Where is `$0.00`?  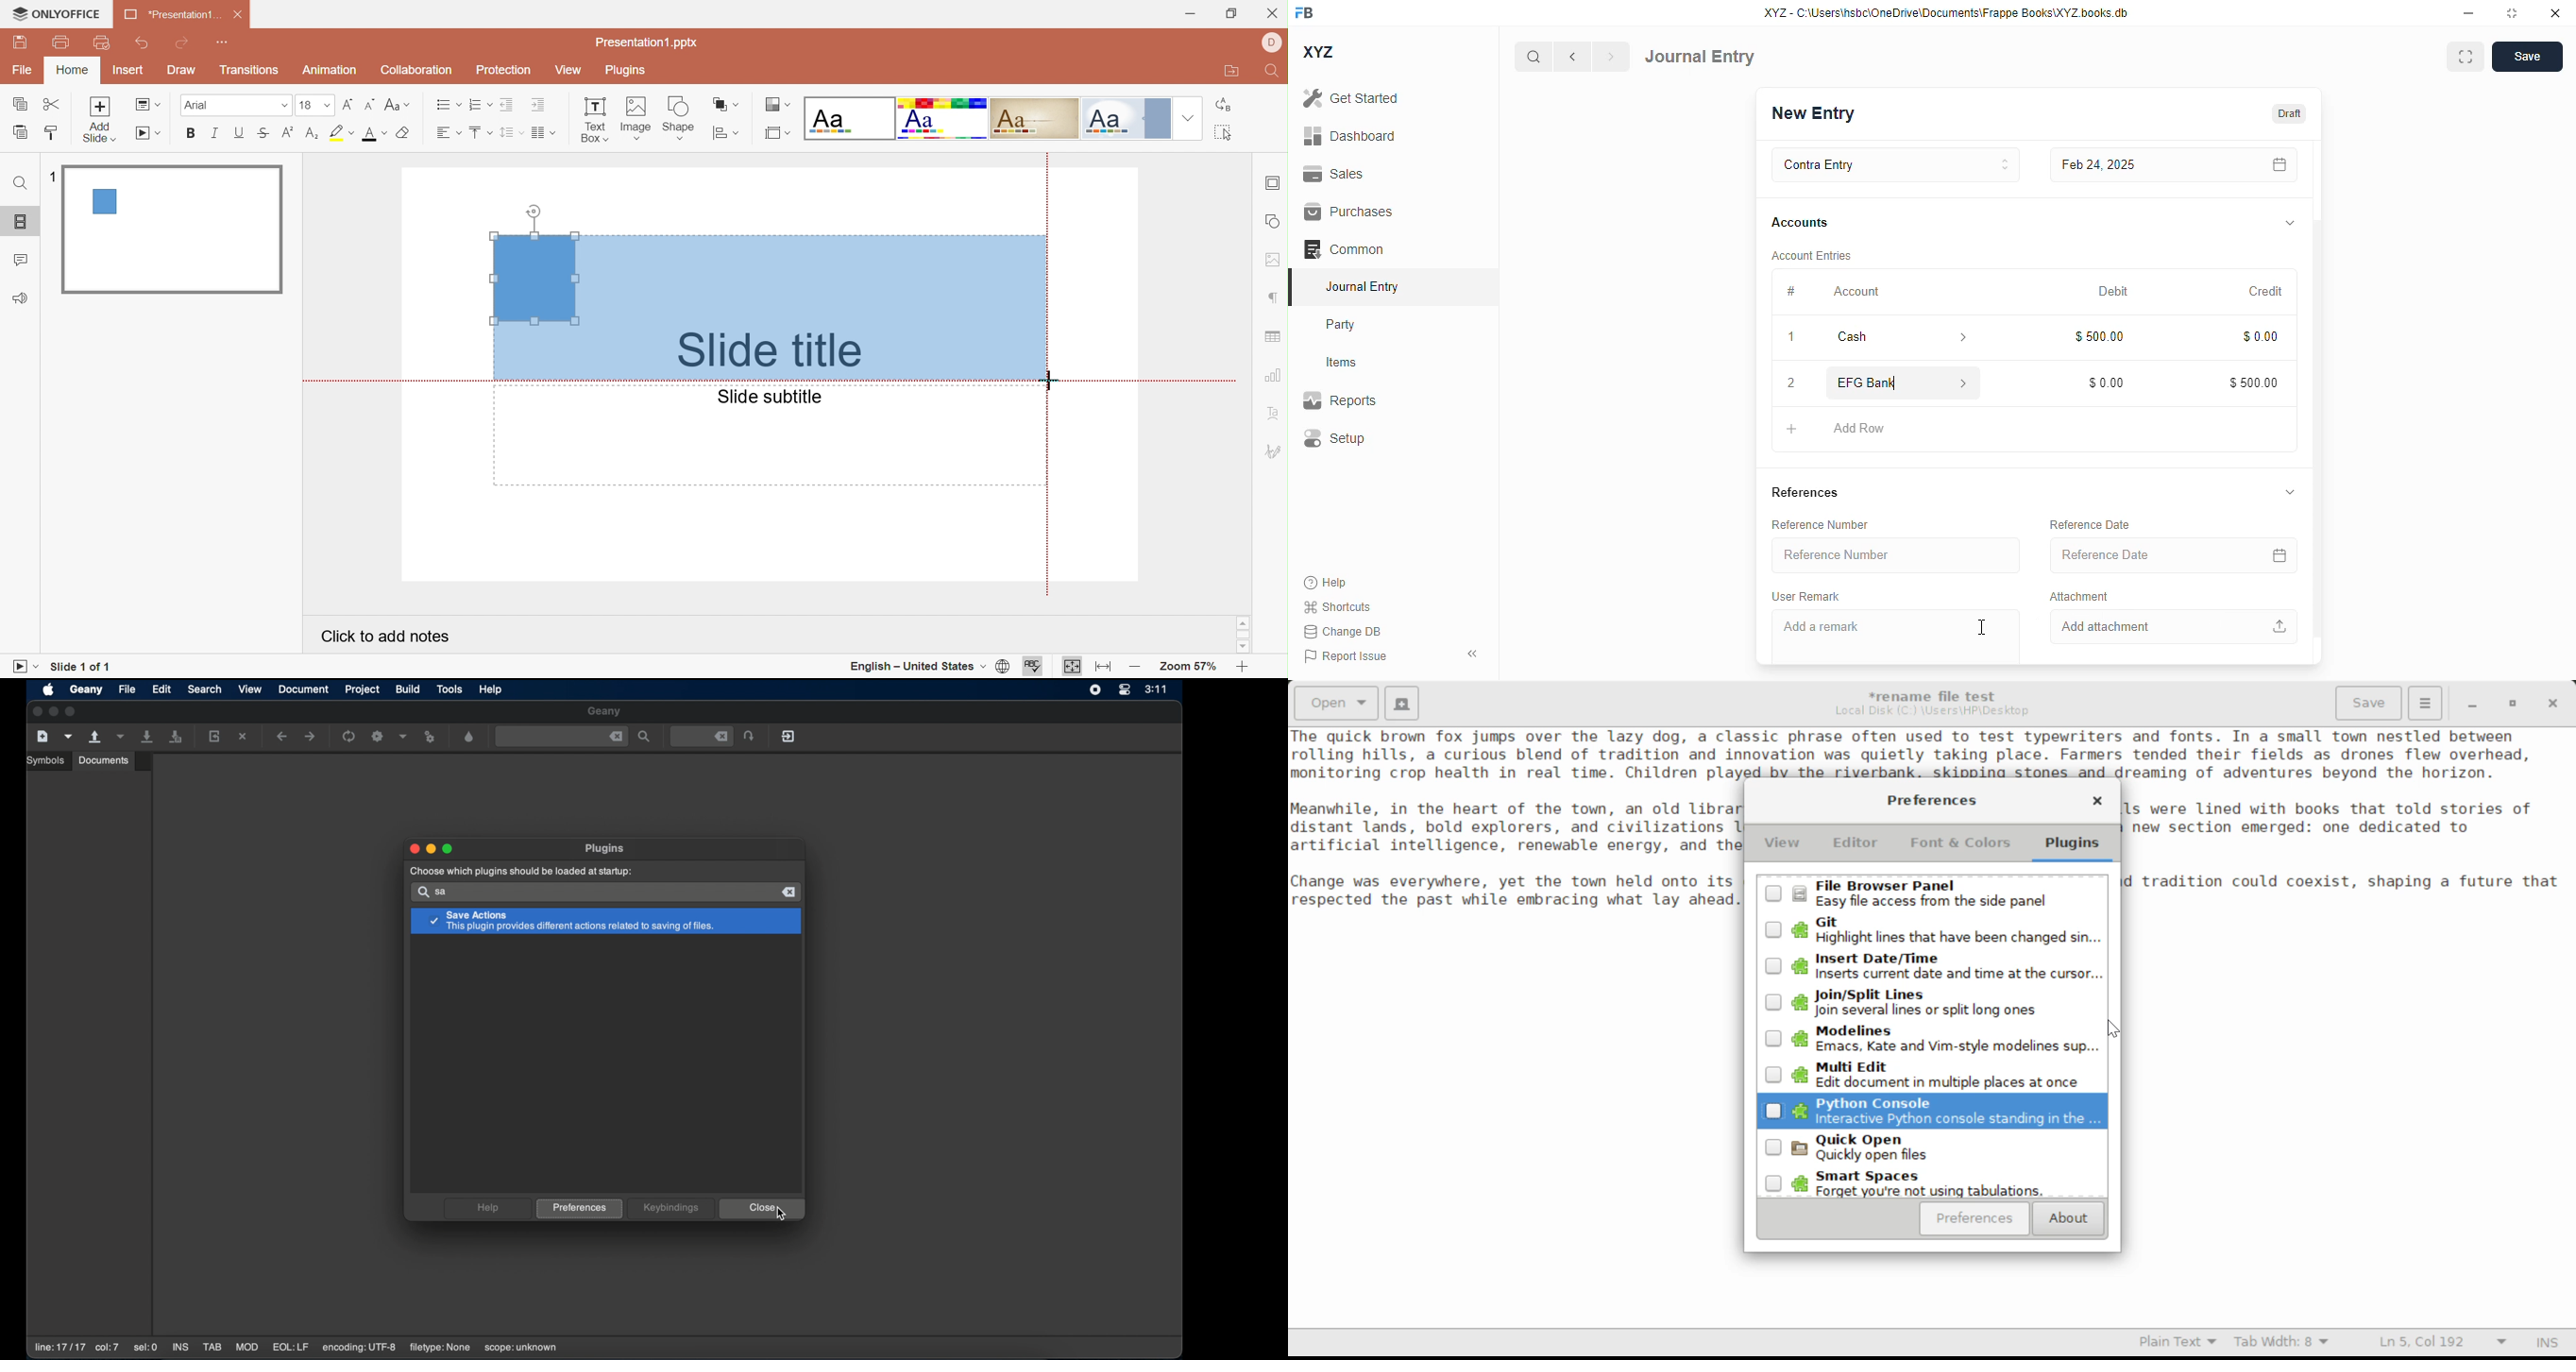 $0.00 is located at coordinates (2105, 383).